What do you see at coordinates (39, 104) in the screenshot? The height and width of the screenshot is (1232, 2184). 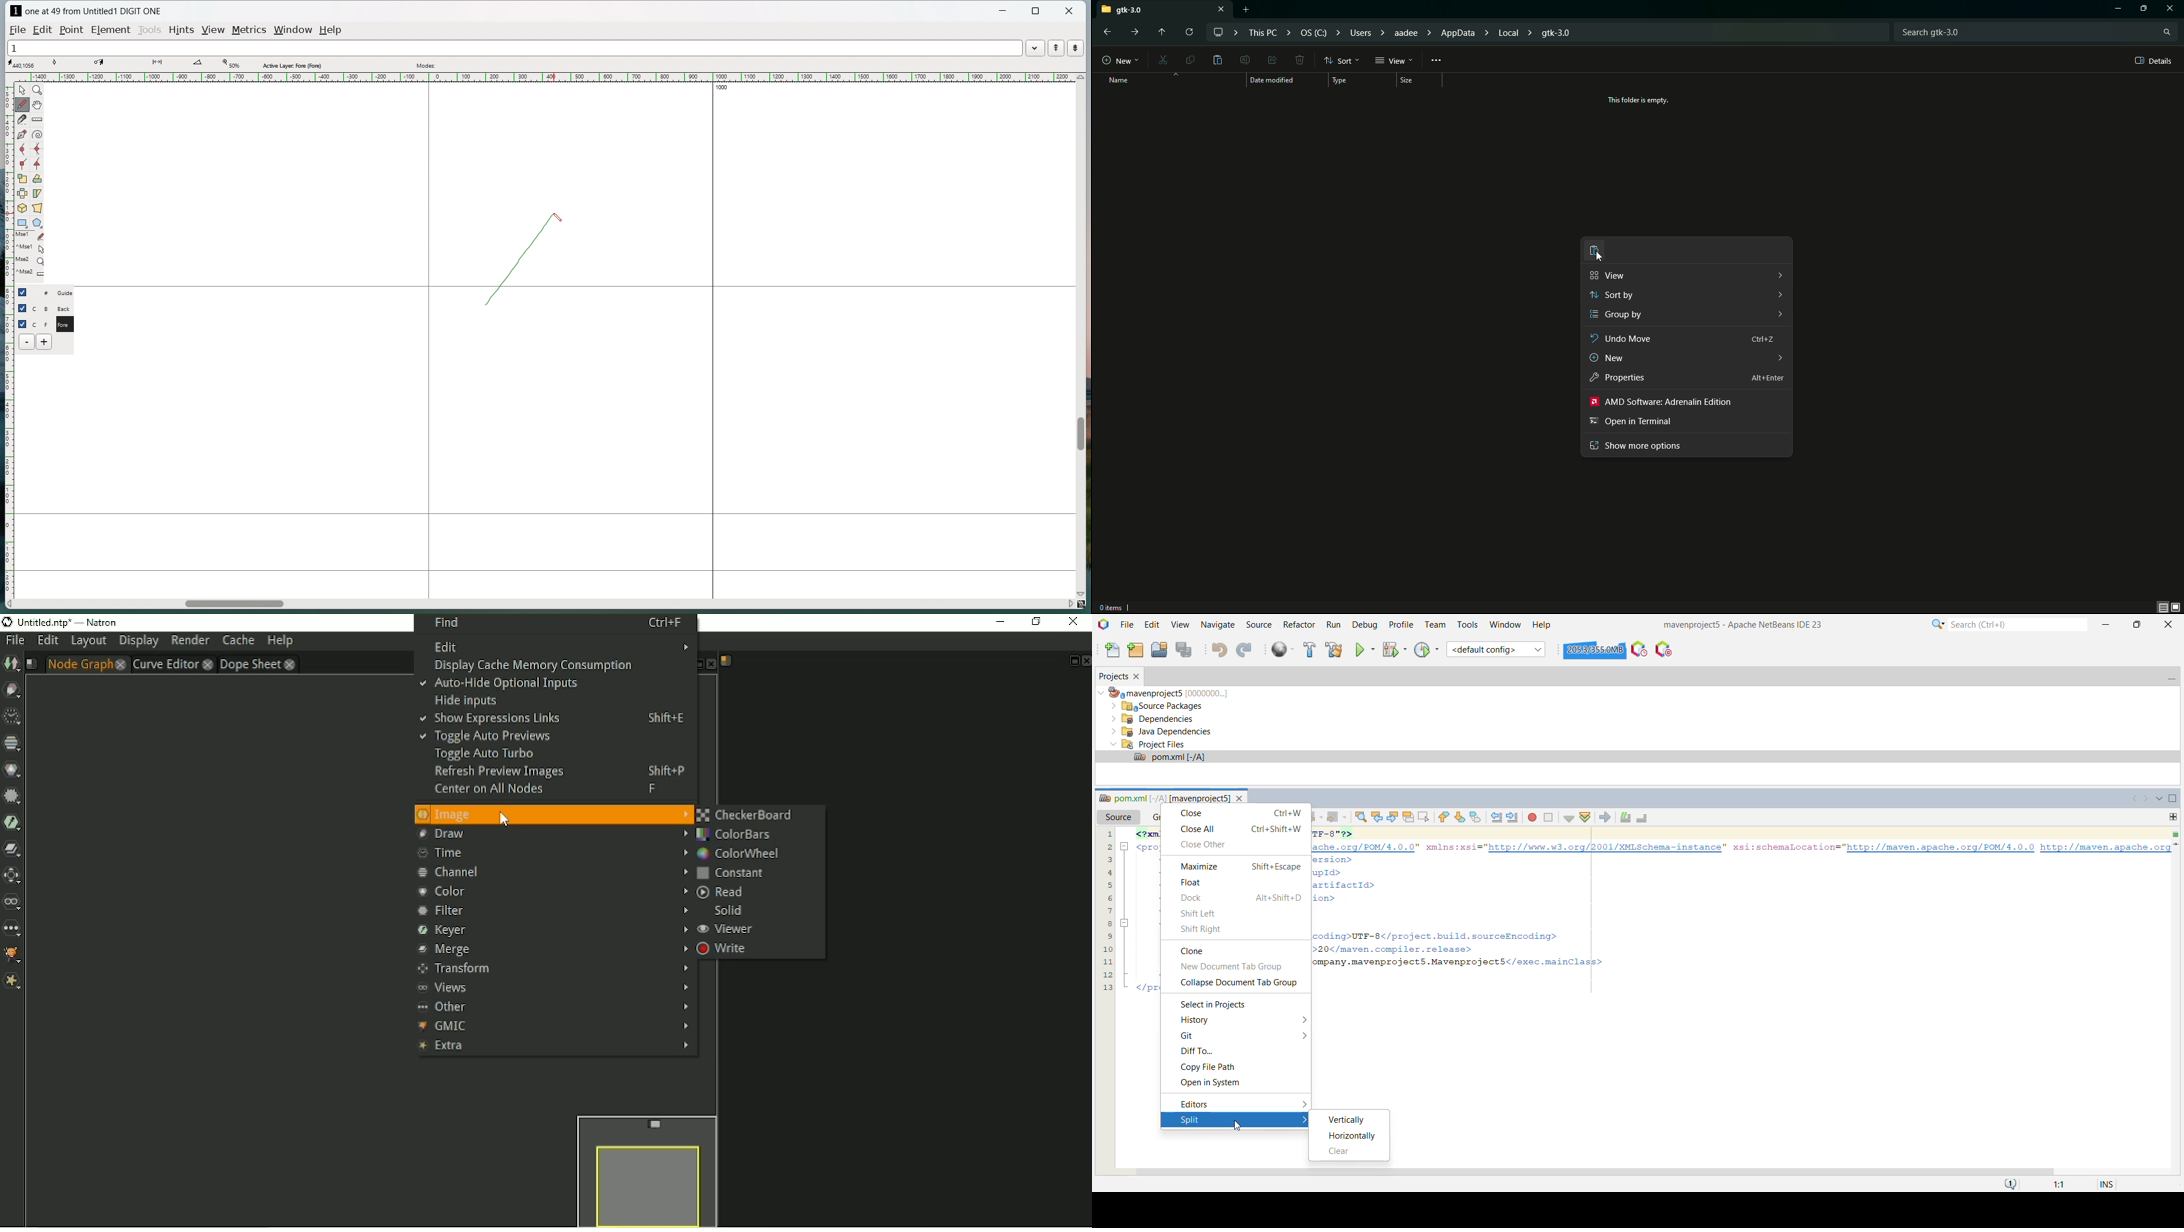 I see `scroll by hand` at bounding box center [39, 104].